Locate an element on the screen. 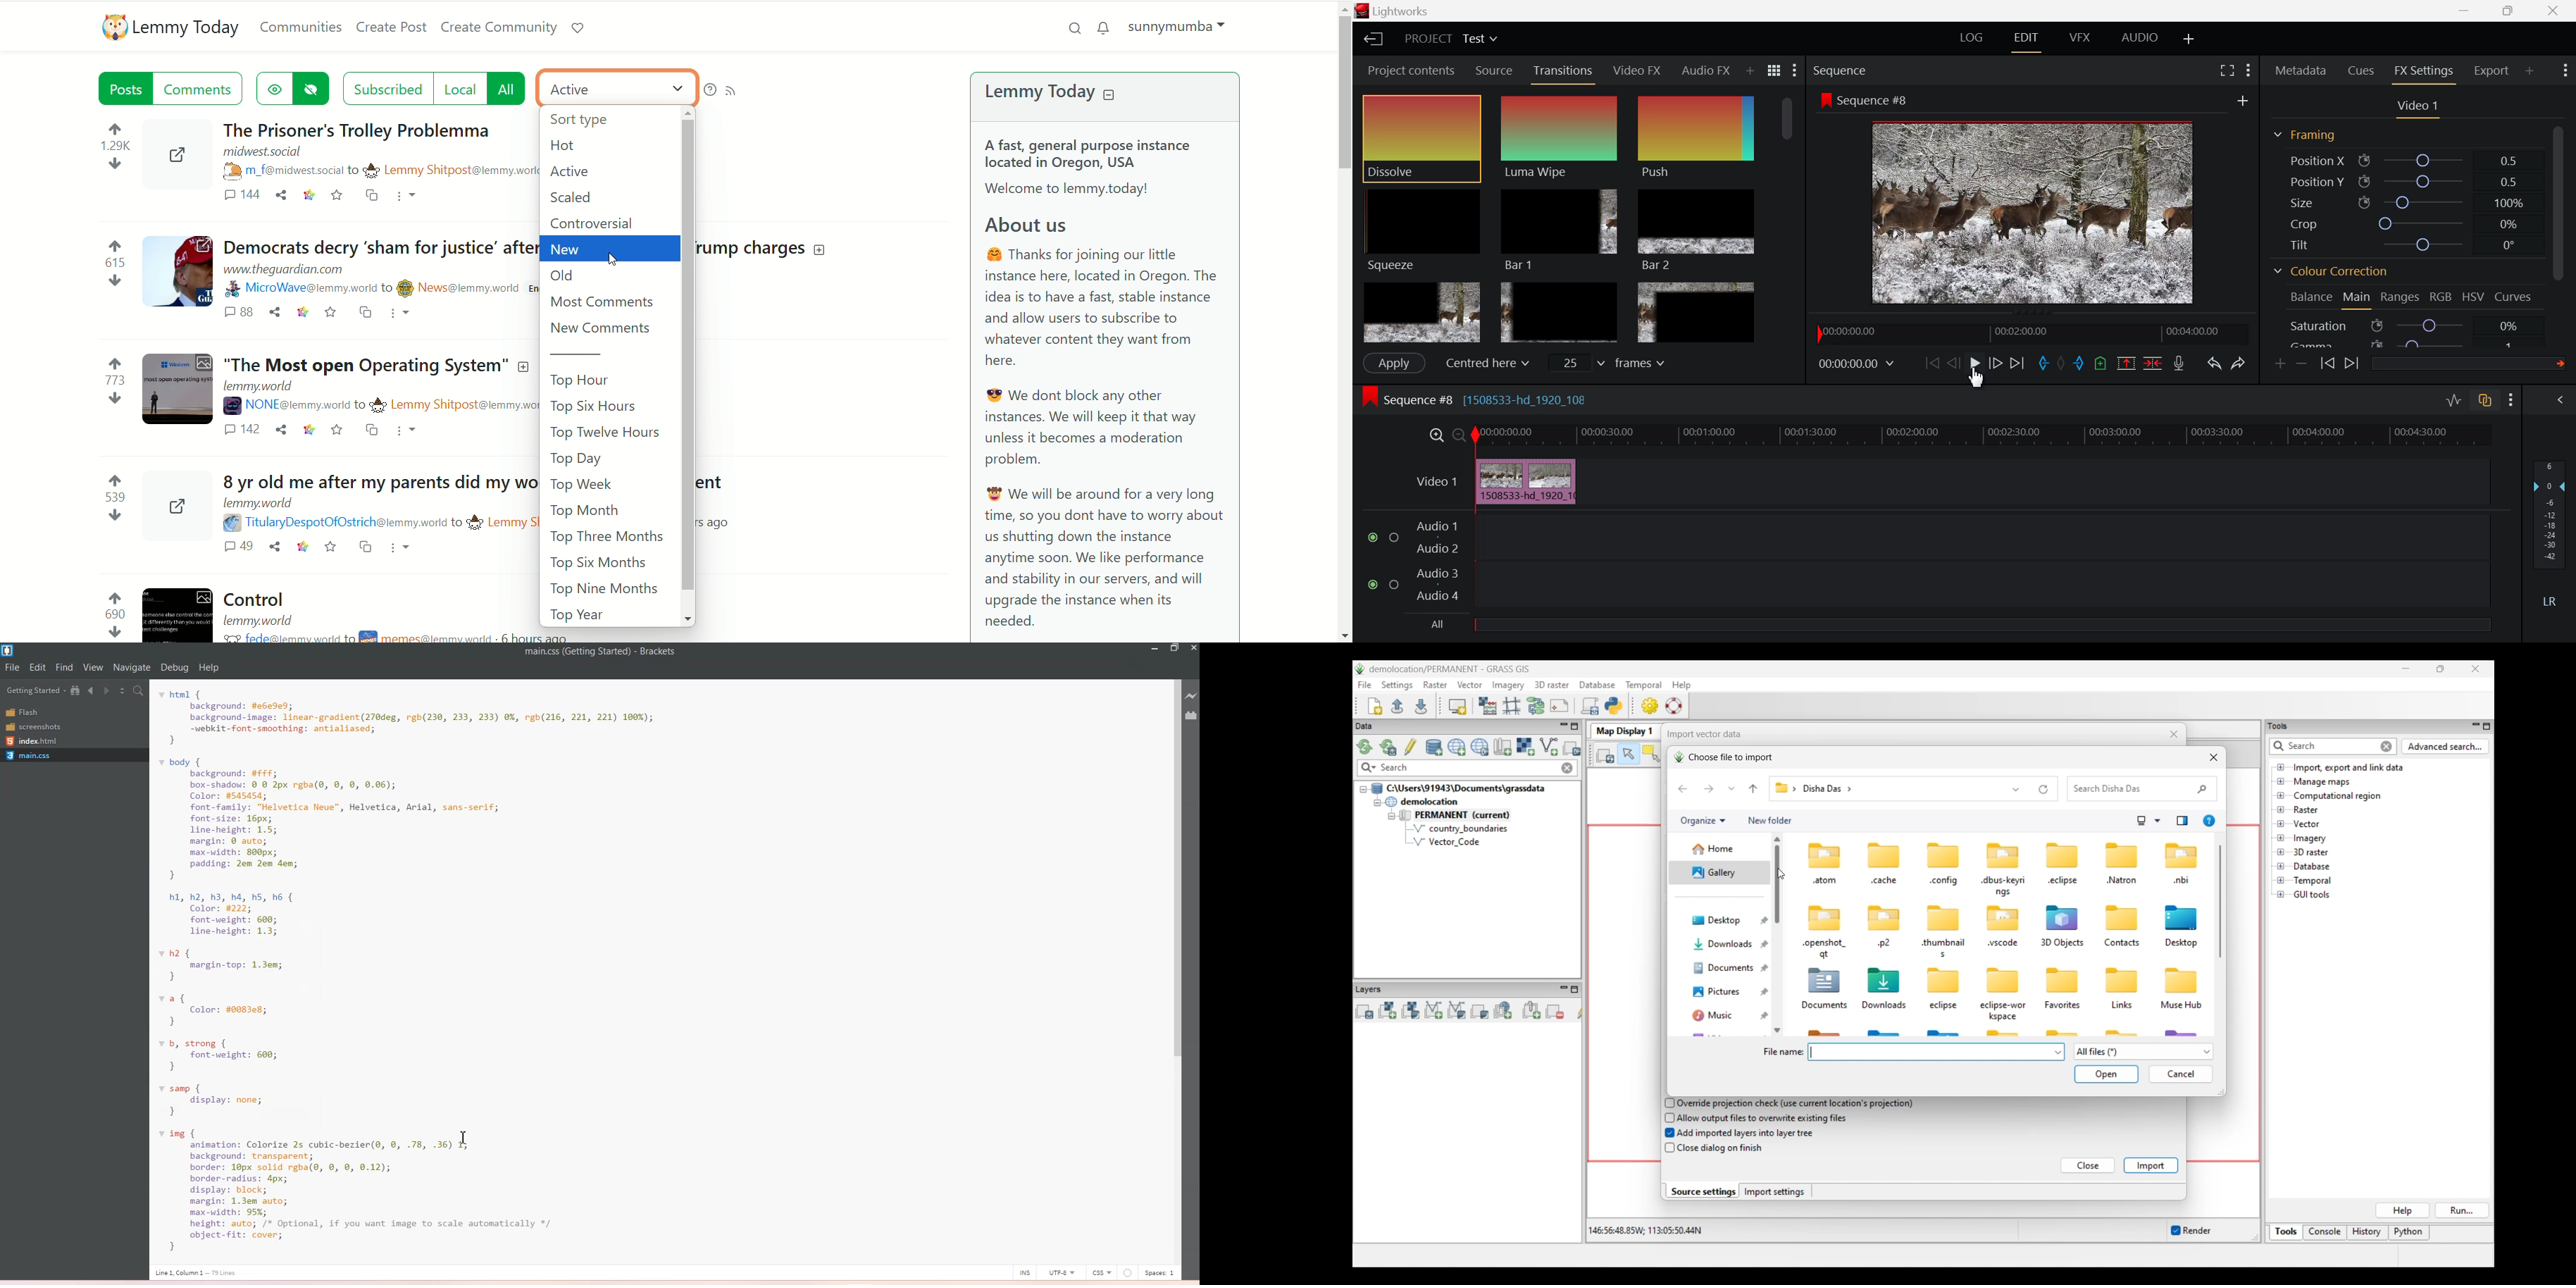 The width and height of the screenshot is (2576, 1288). Vertical Scroll Bar is located at coordinates (1175, 976).